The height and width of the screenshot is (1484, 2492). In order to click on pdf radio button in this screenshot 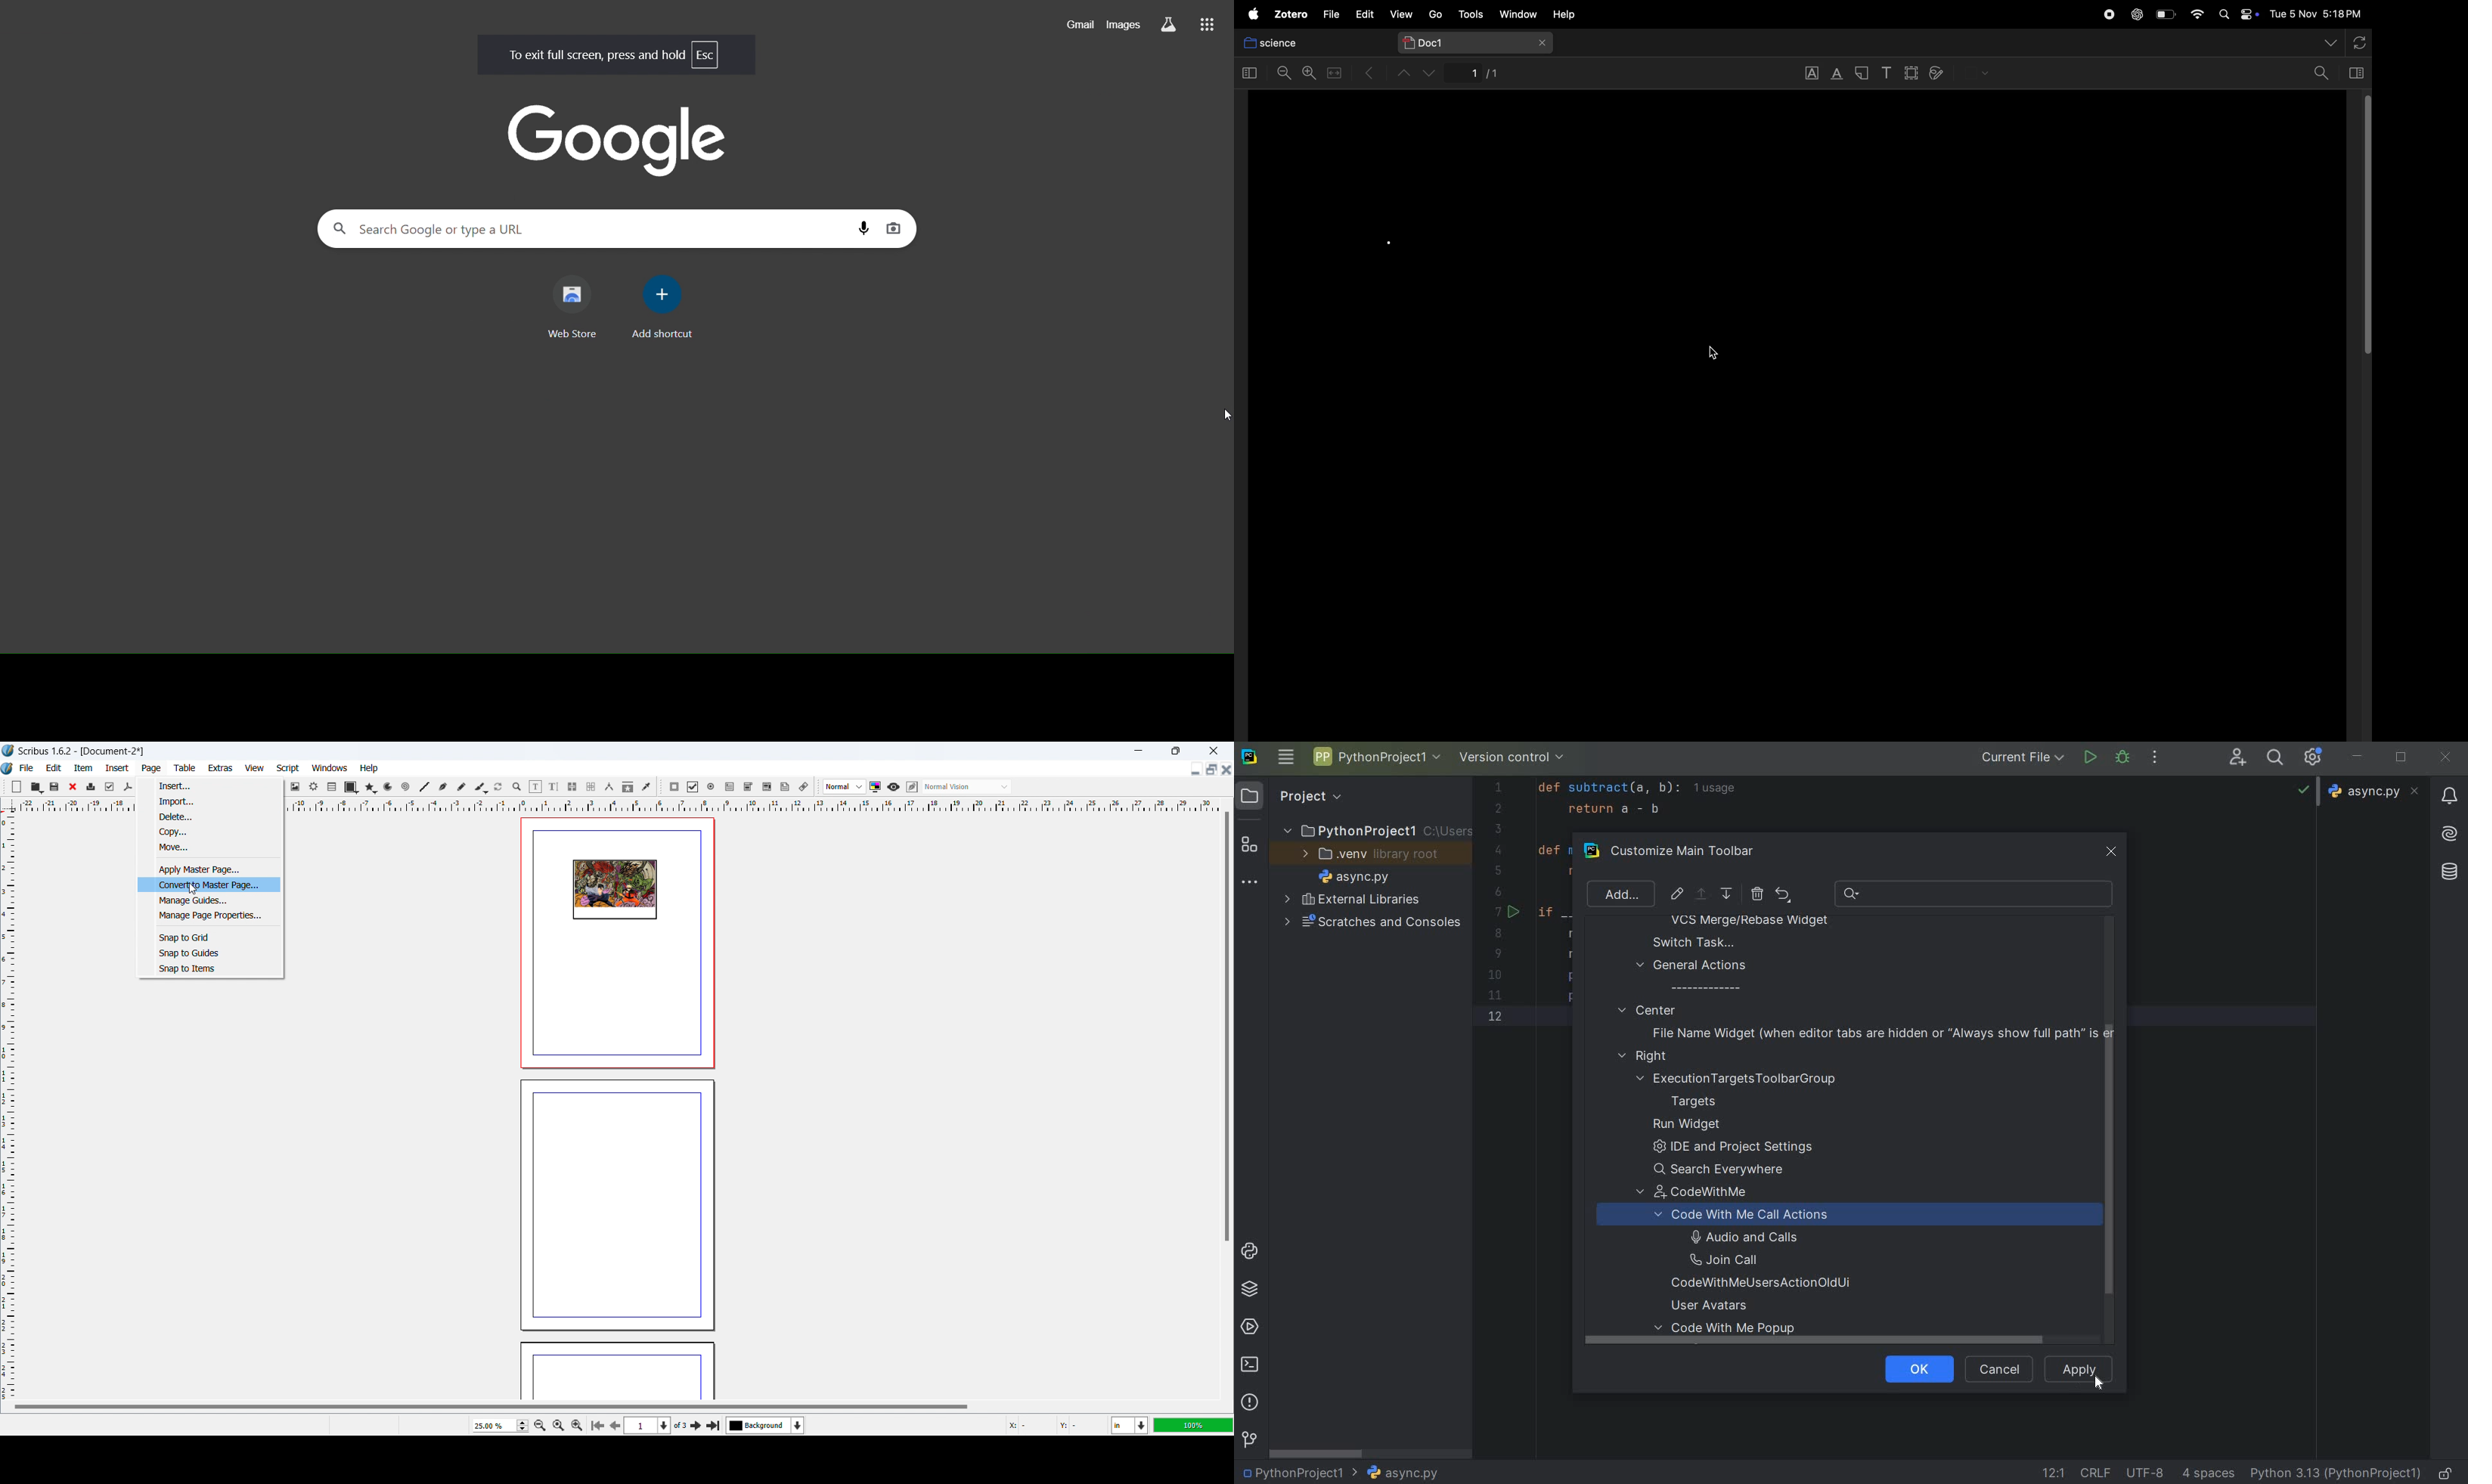, I will do `click(711, 786)`.